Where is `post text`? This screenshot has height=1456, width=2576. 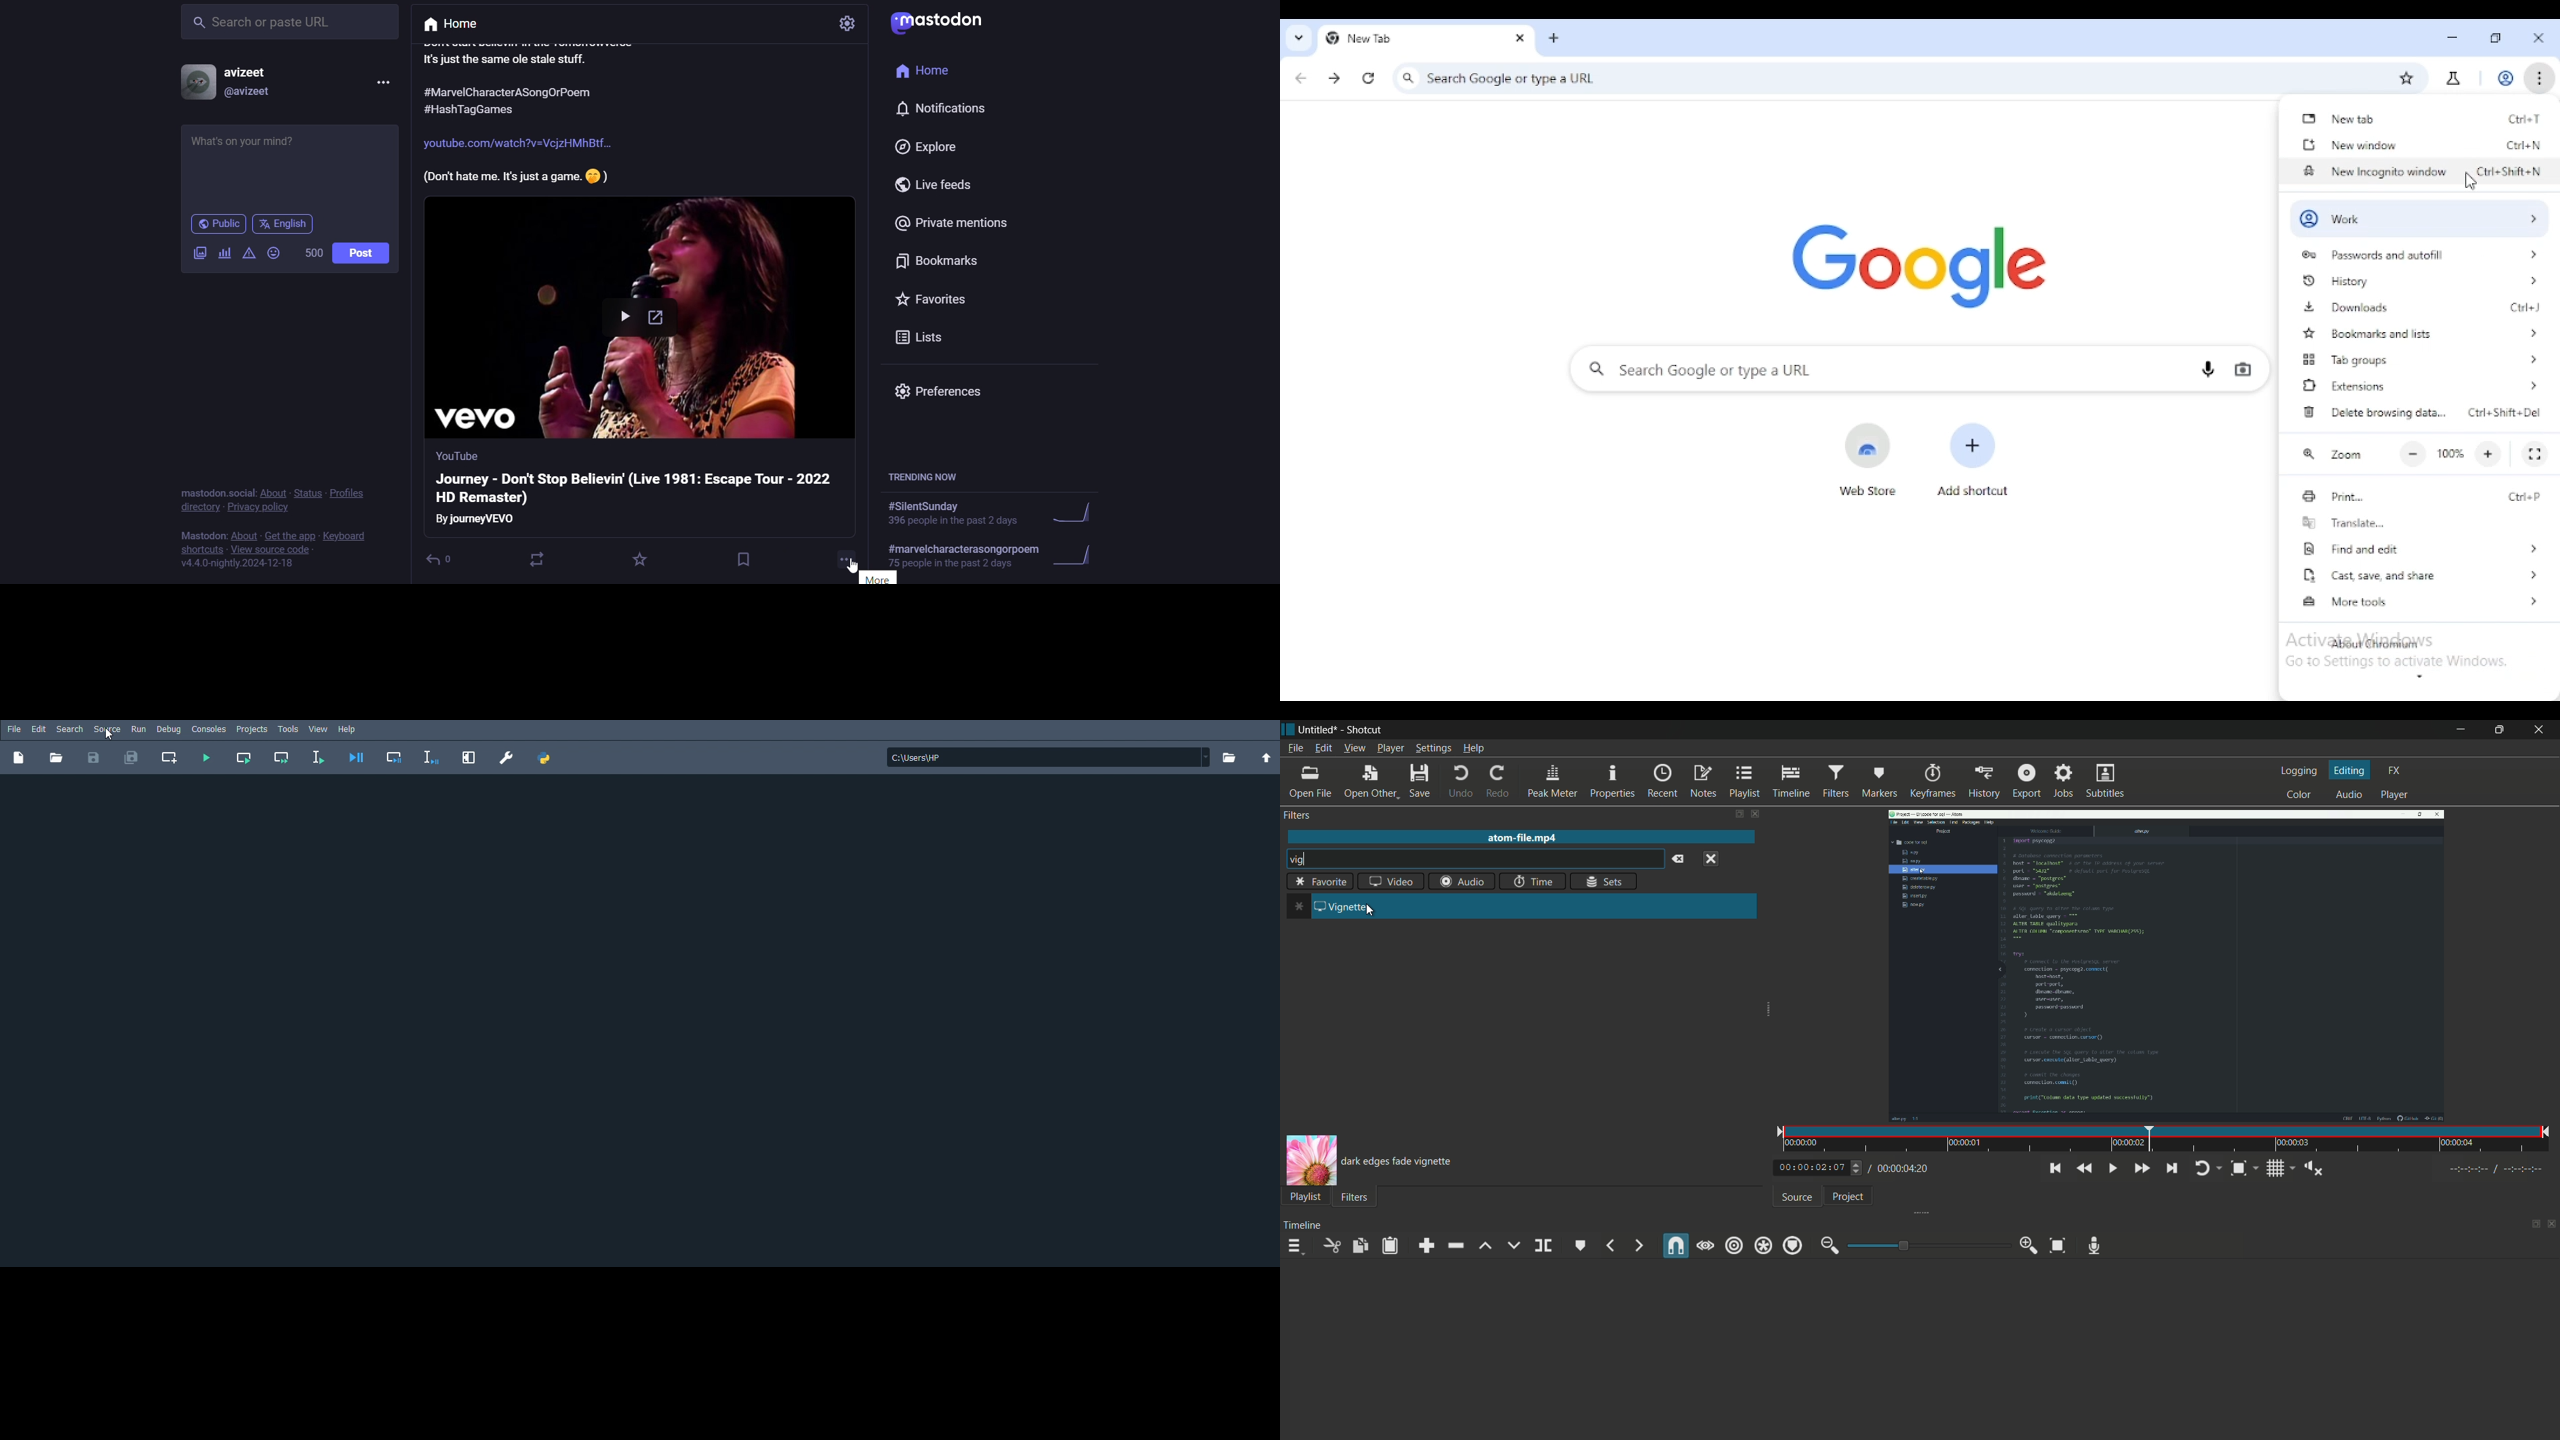
post text is located at coordinates (536, 54).